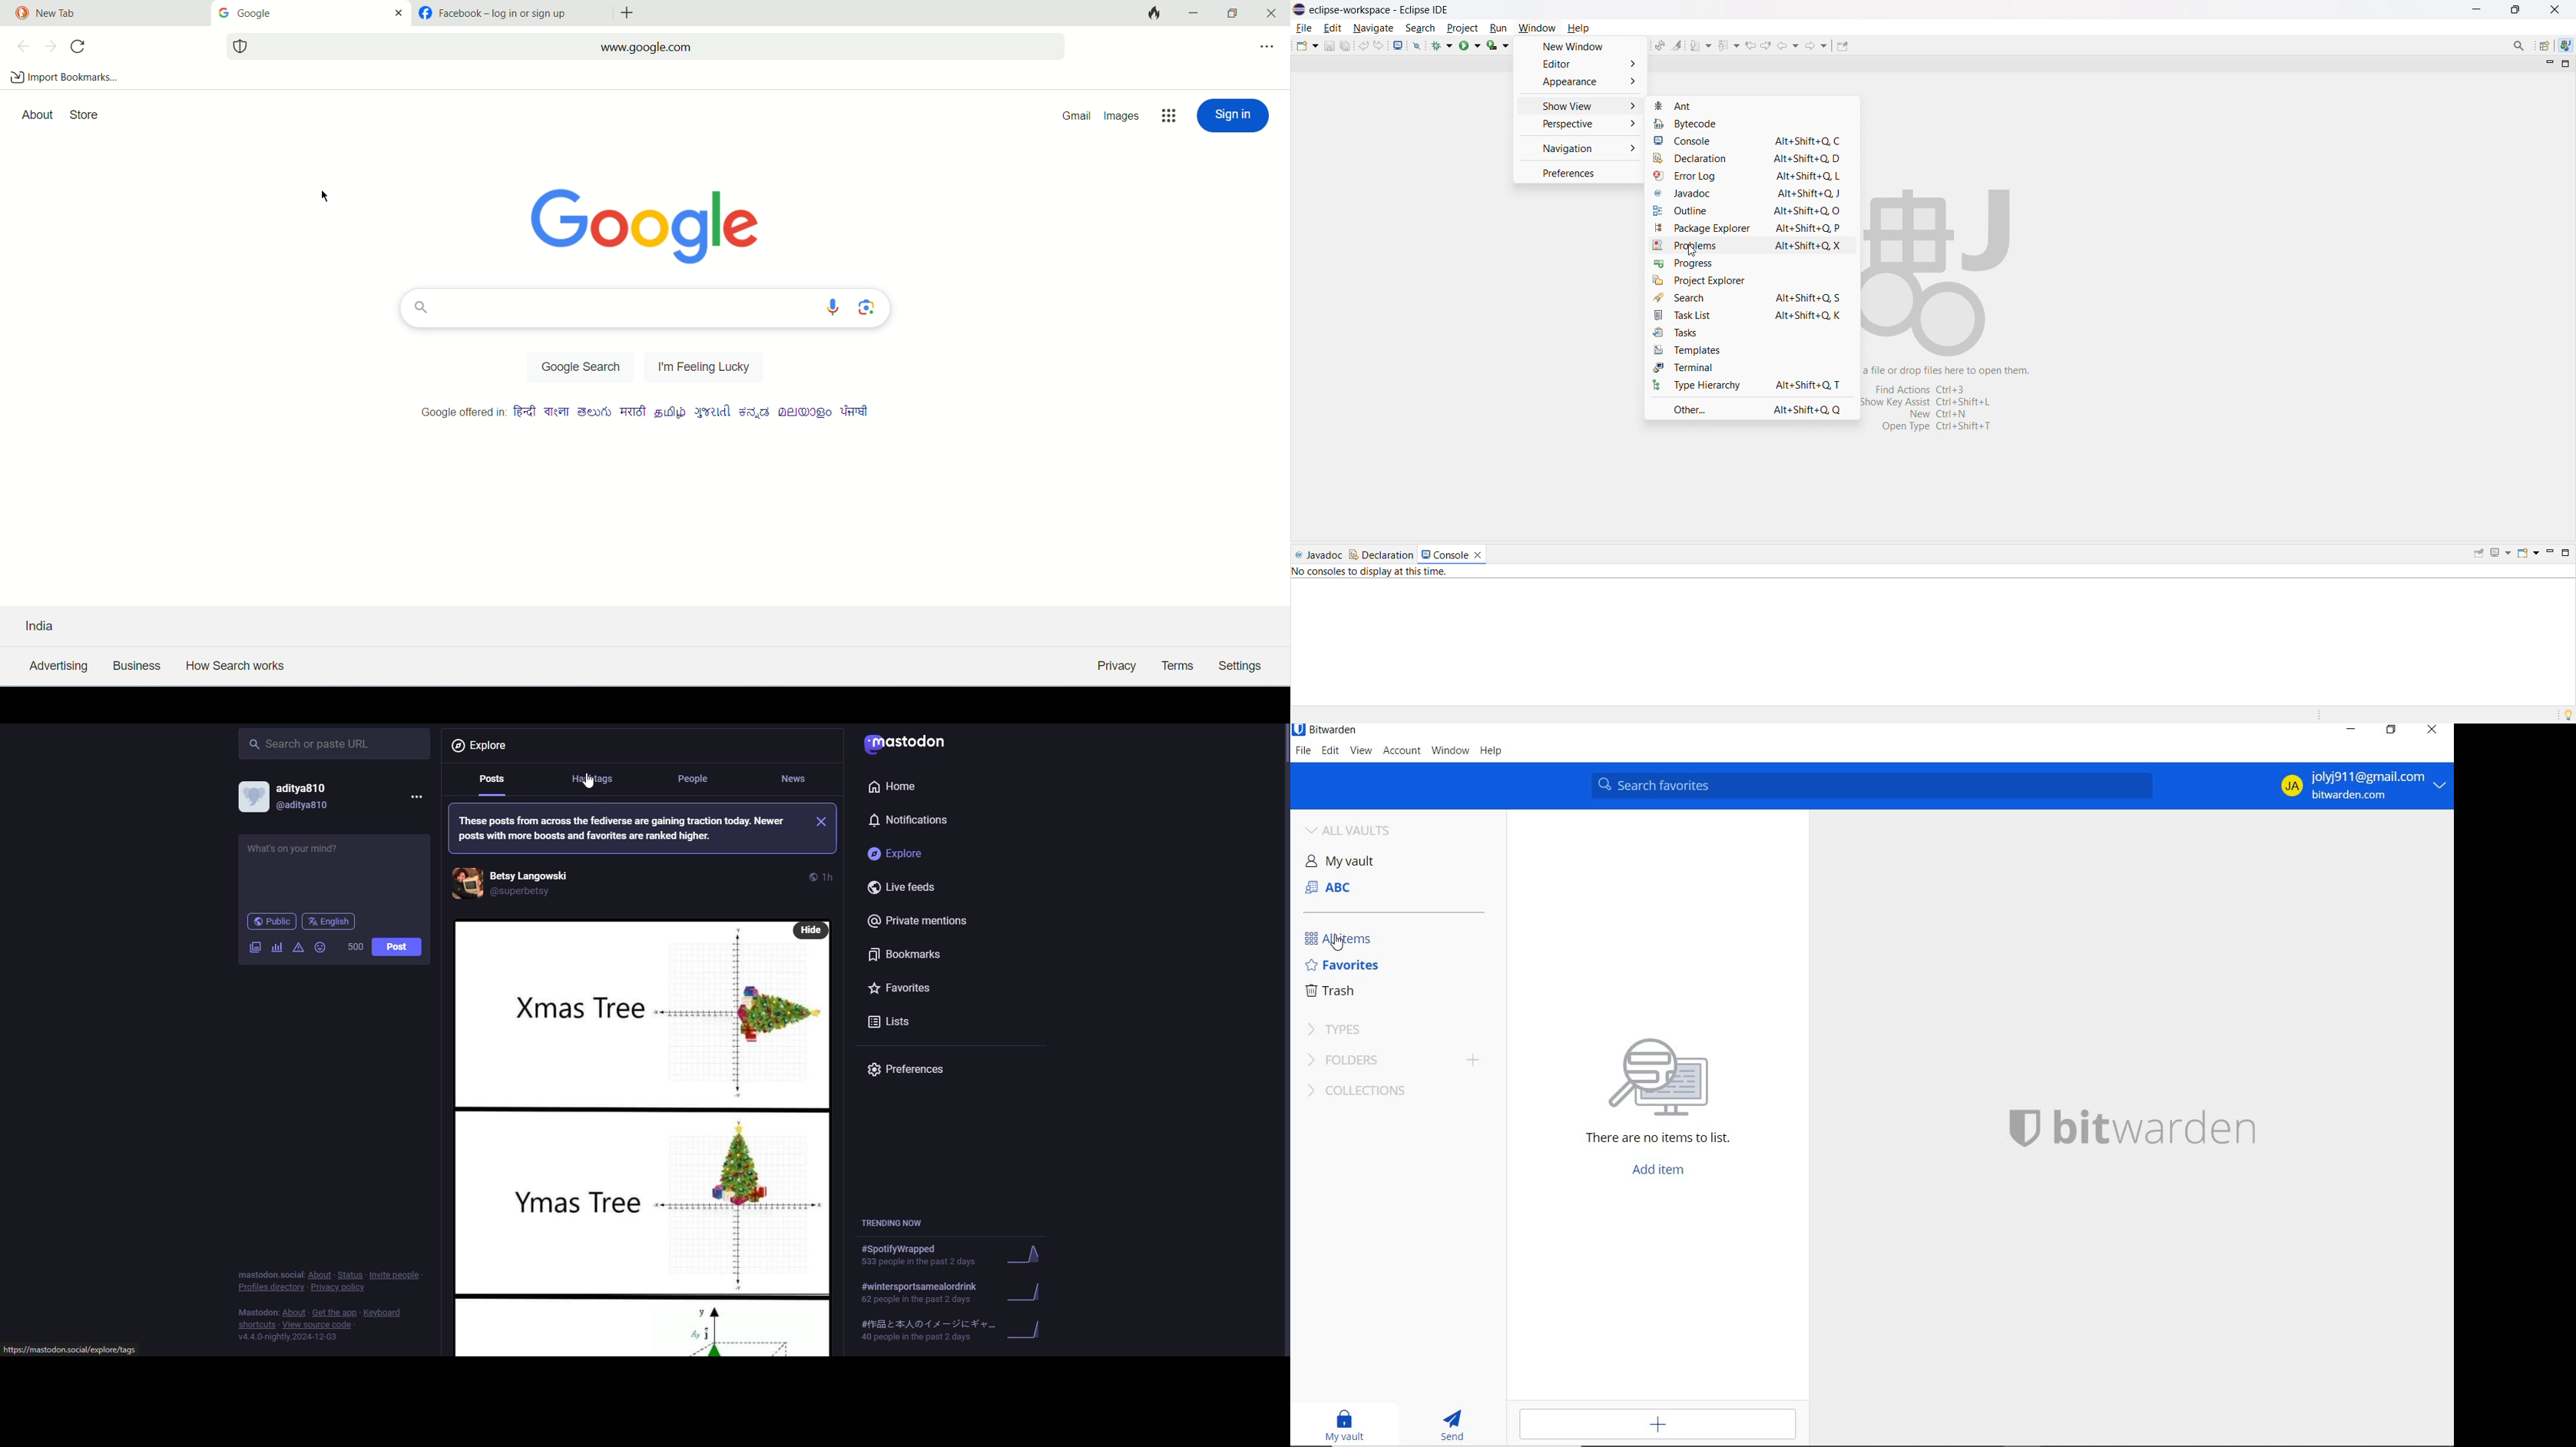 The image size is (2576, 1456). I want to click on SEND, so click(1457, 1427).